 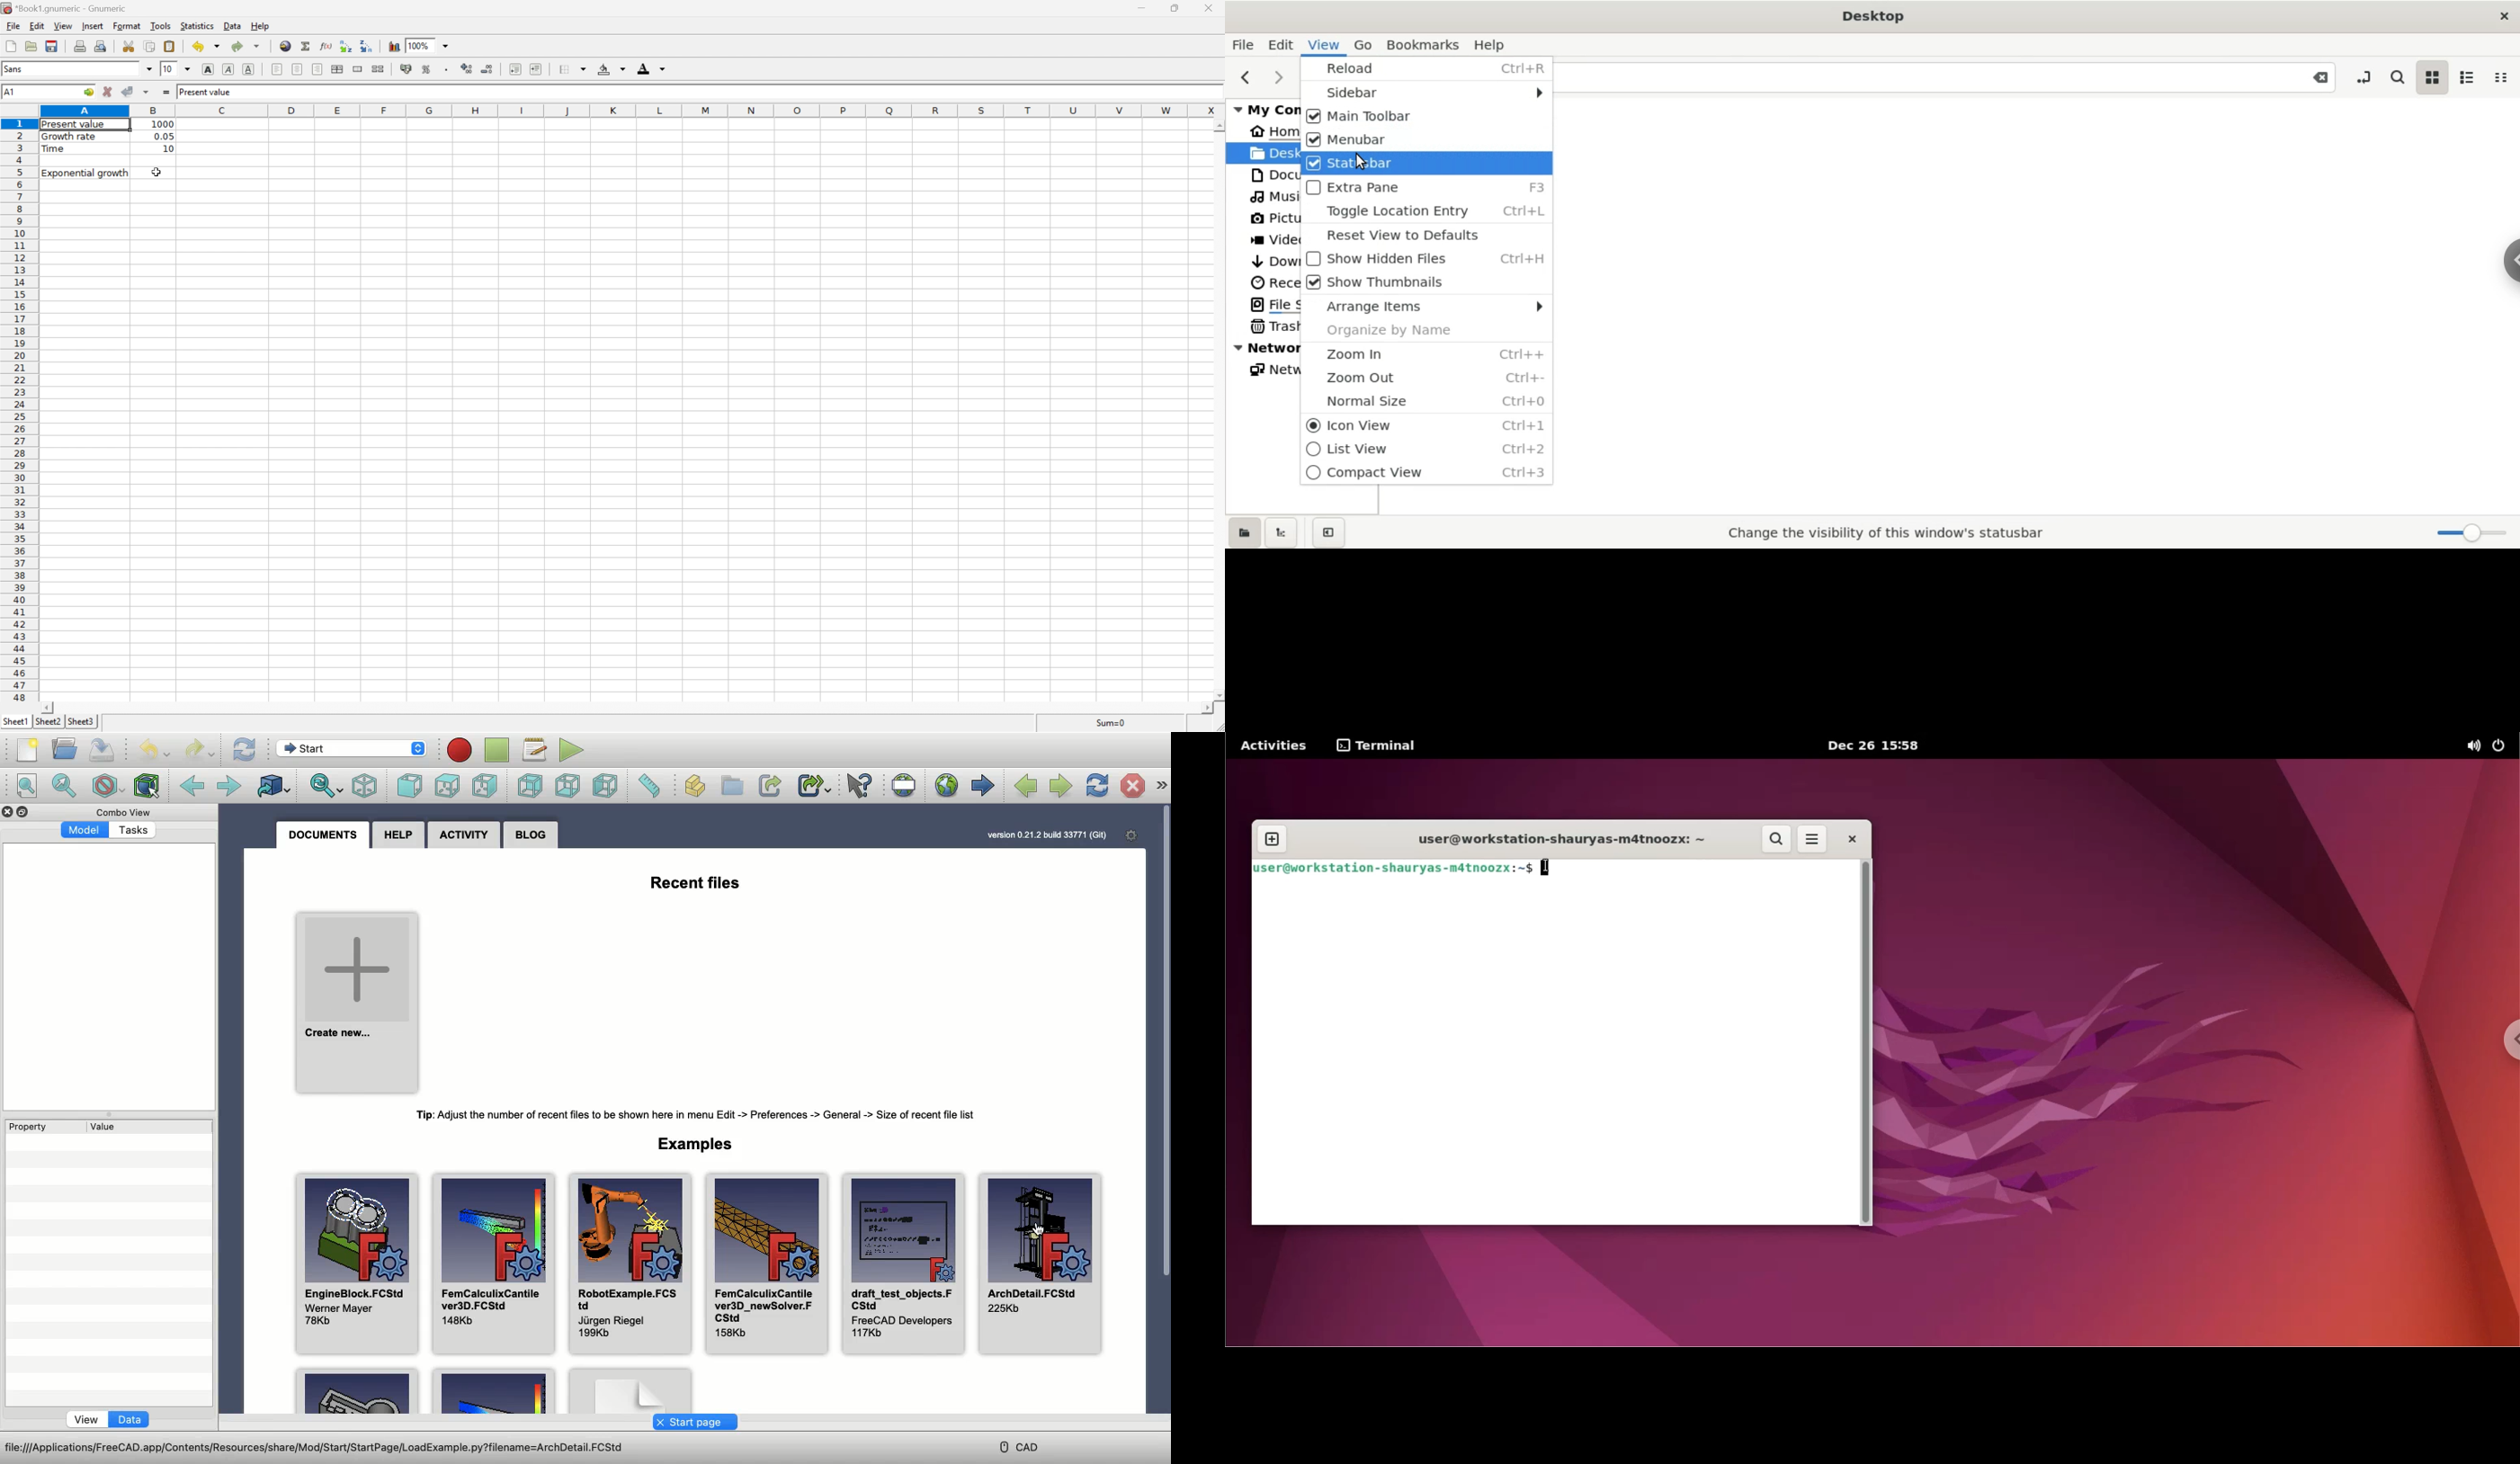 I want to click on Center horizontally across selection, so click(x=337, y=69).